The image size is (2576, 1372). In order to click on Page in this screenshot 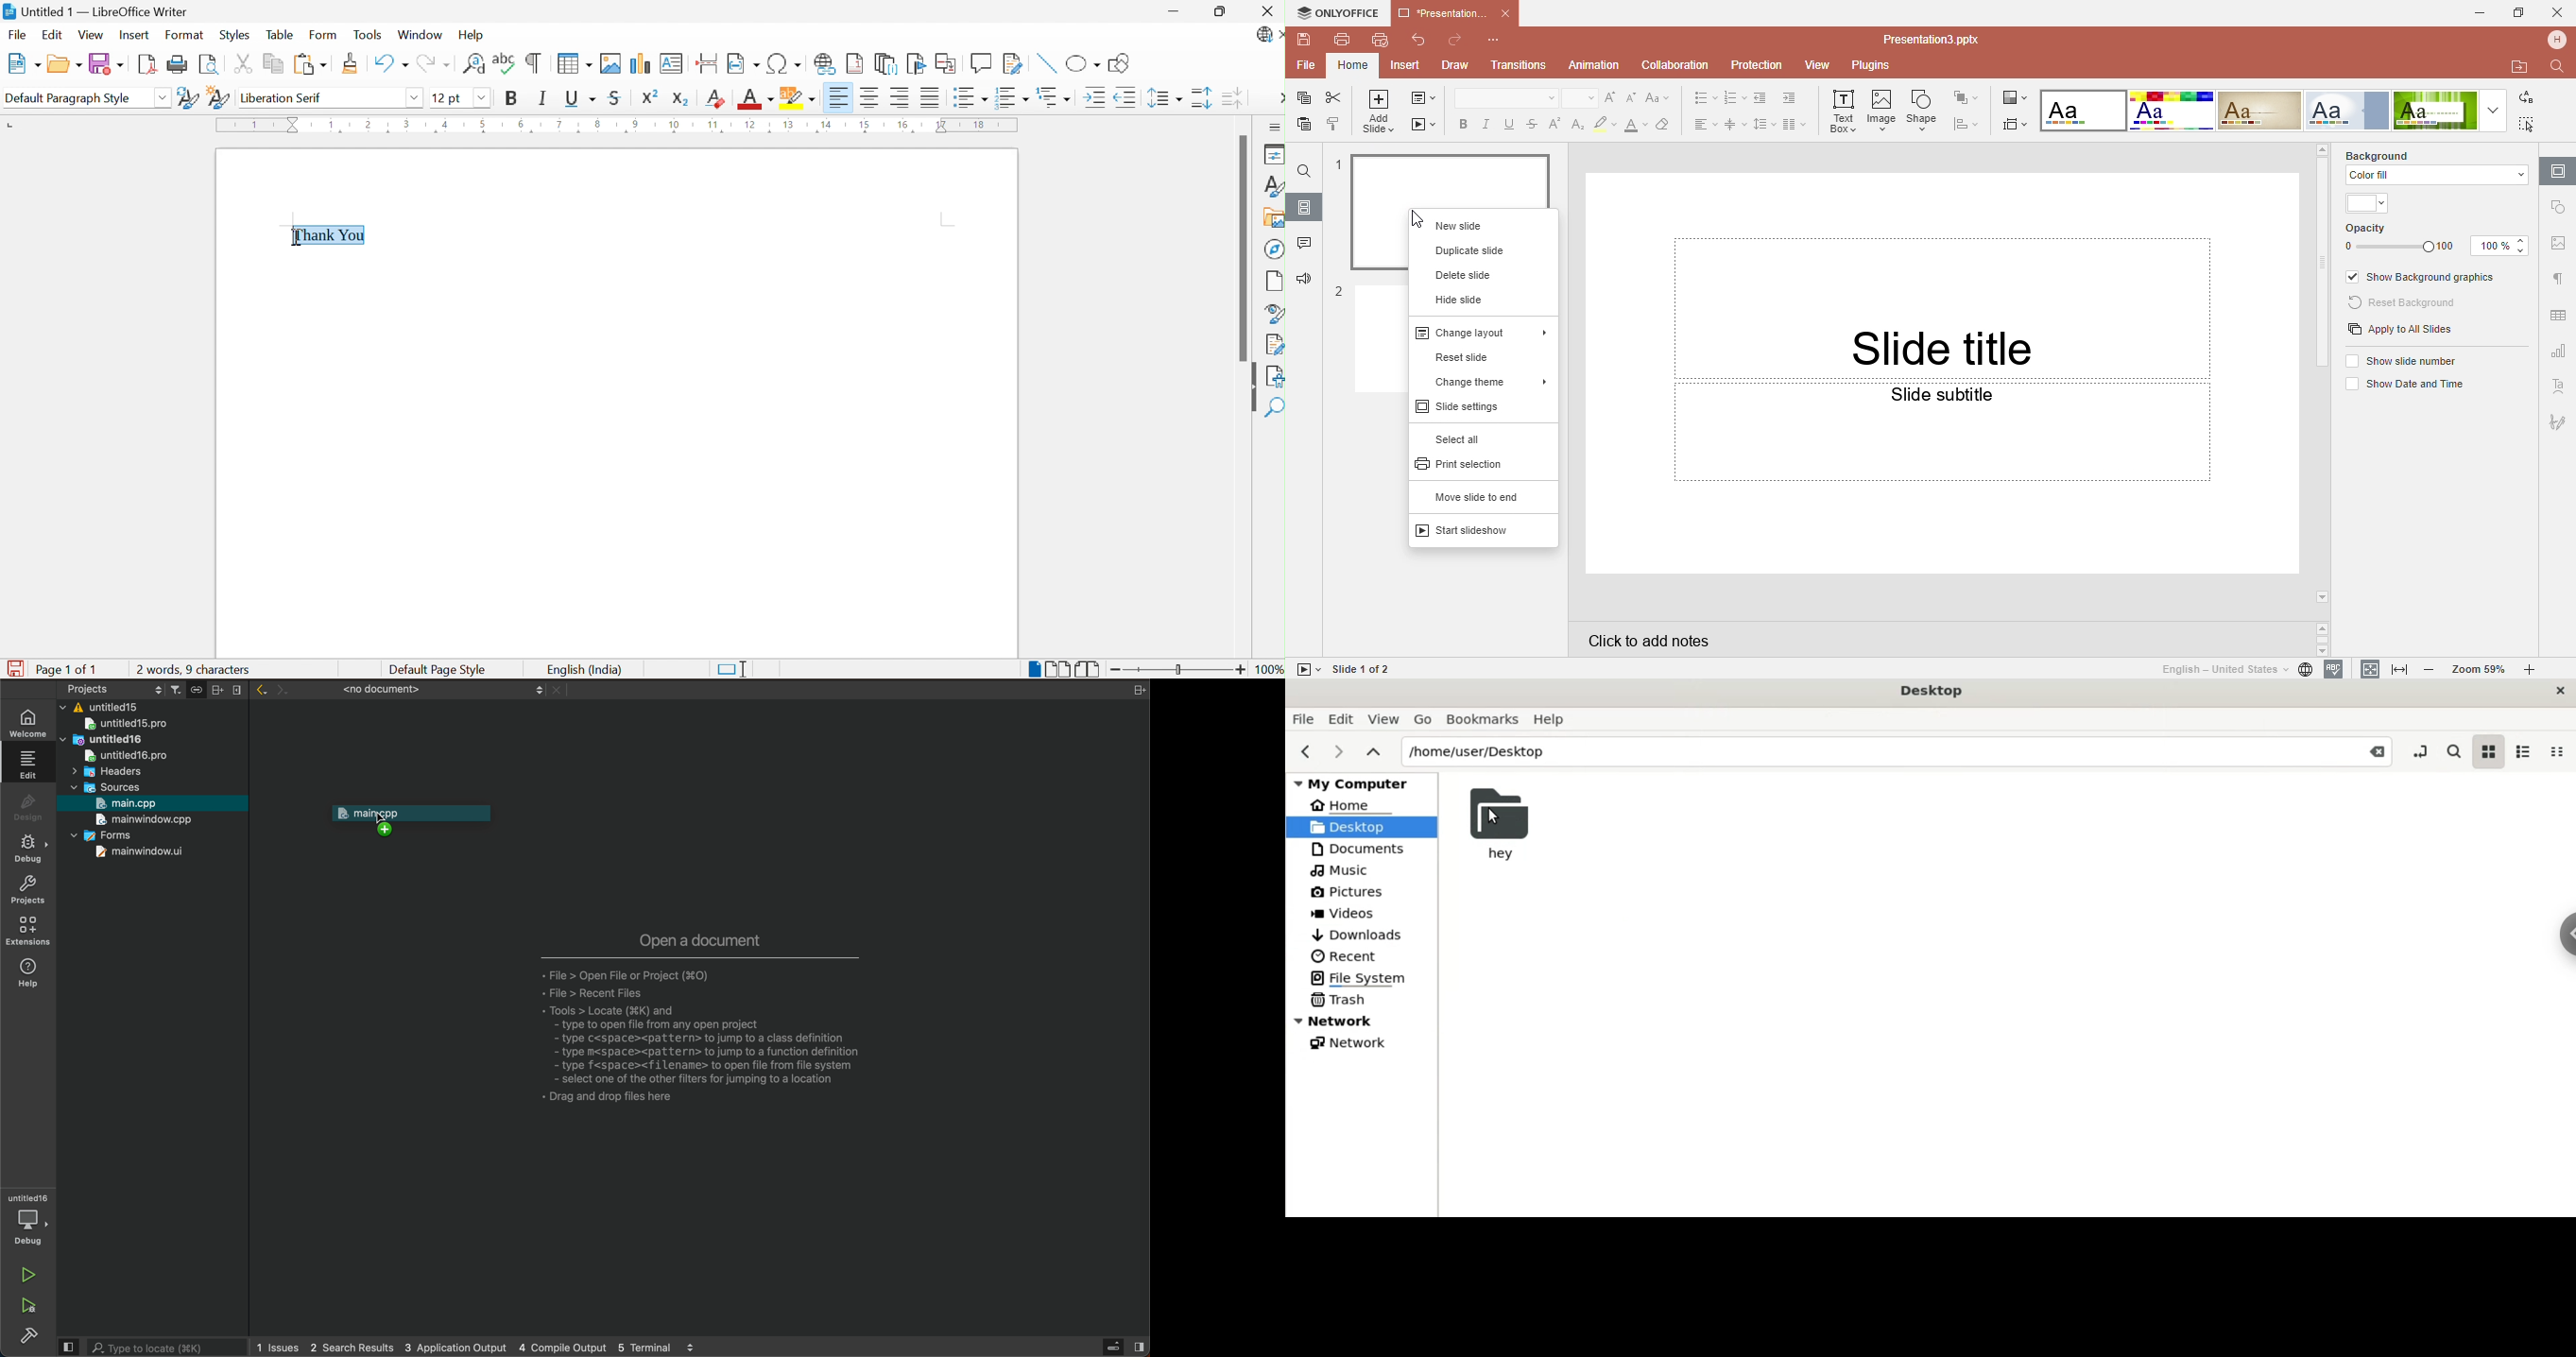, I will do `click(1274, 281)`.